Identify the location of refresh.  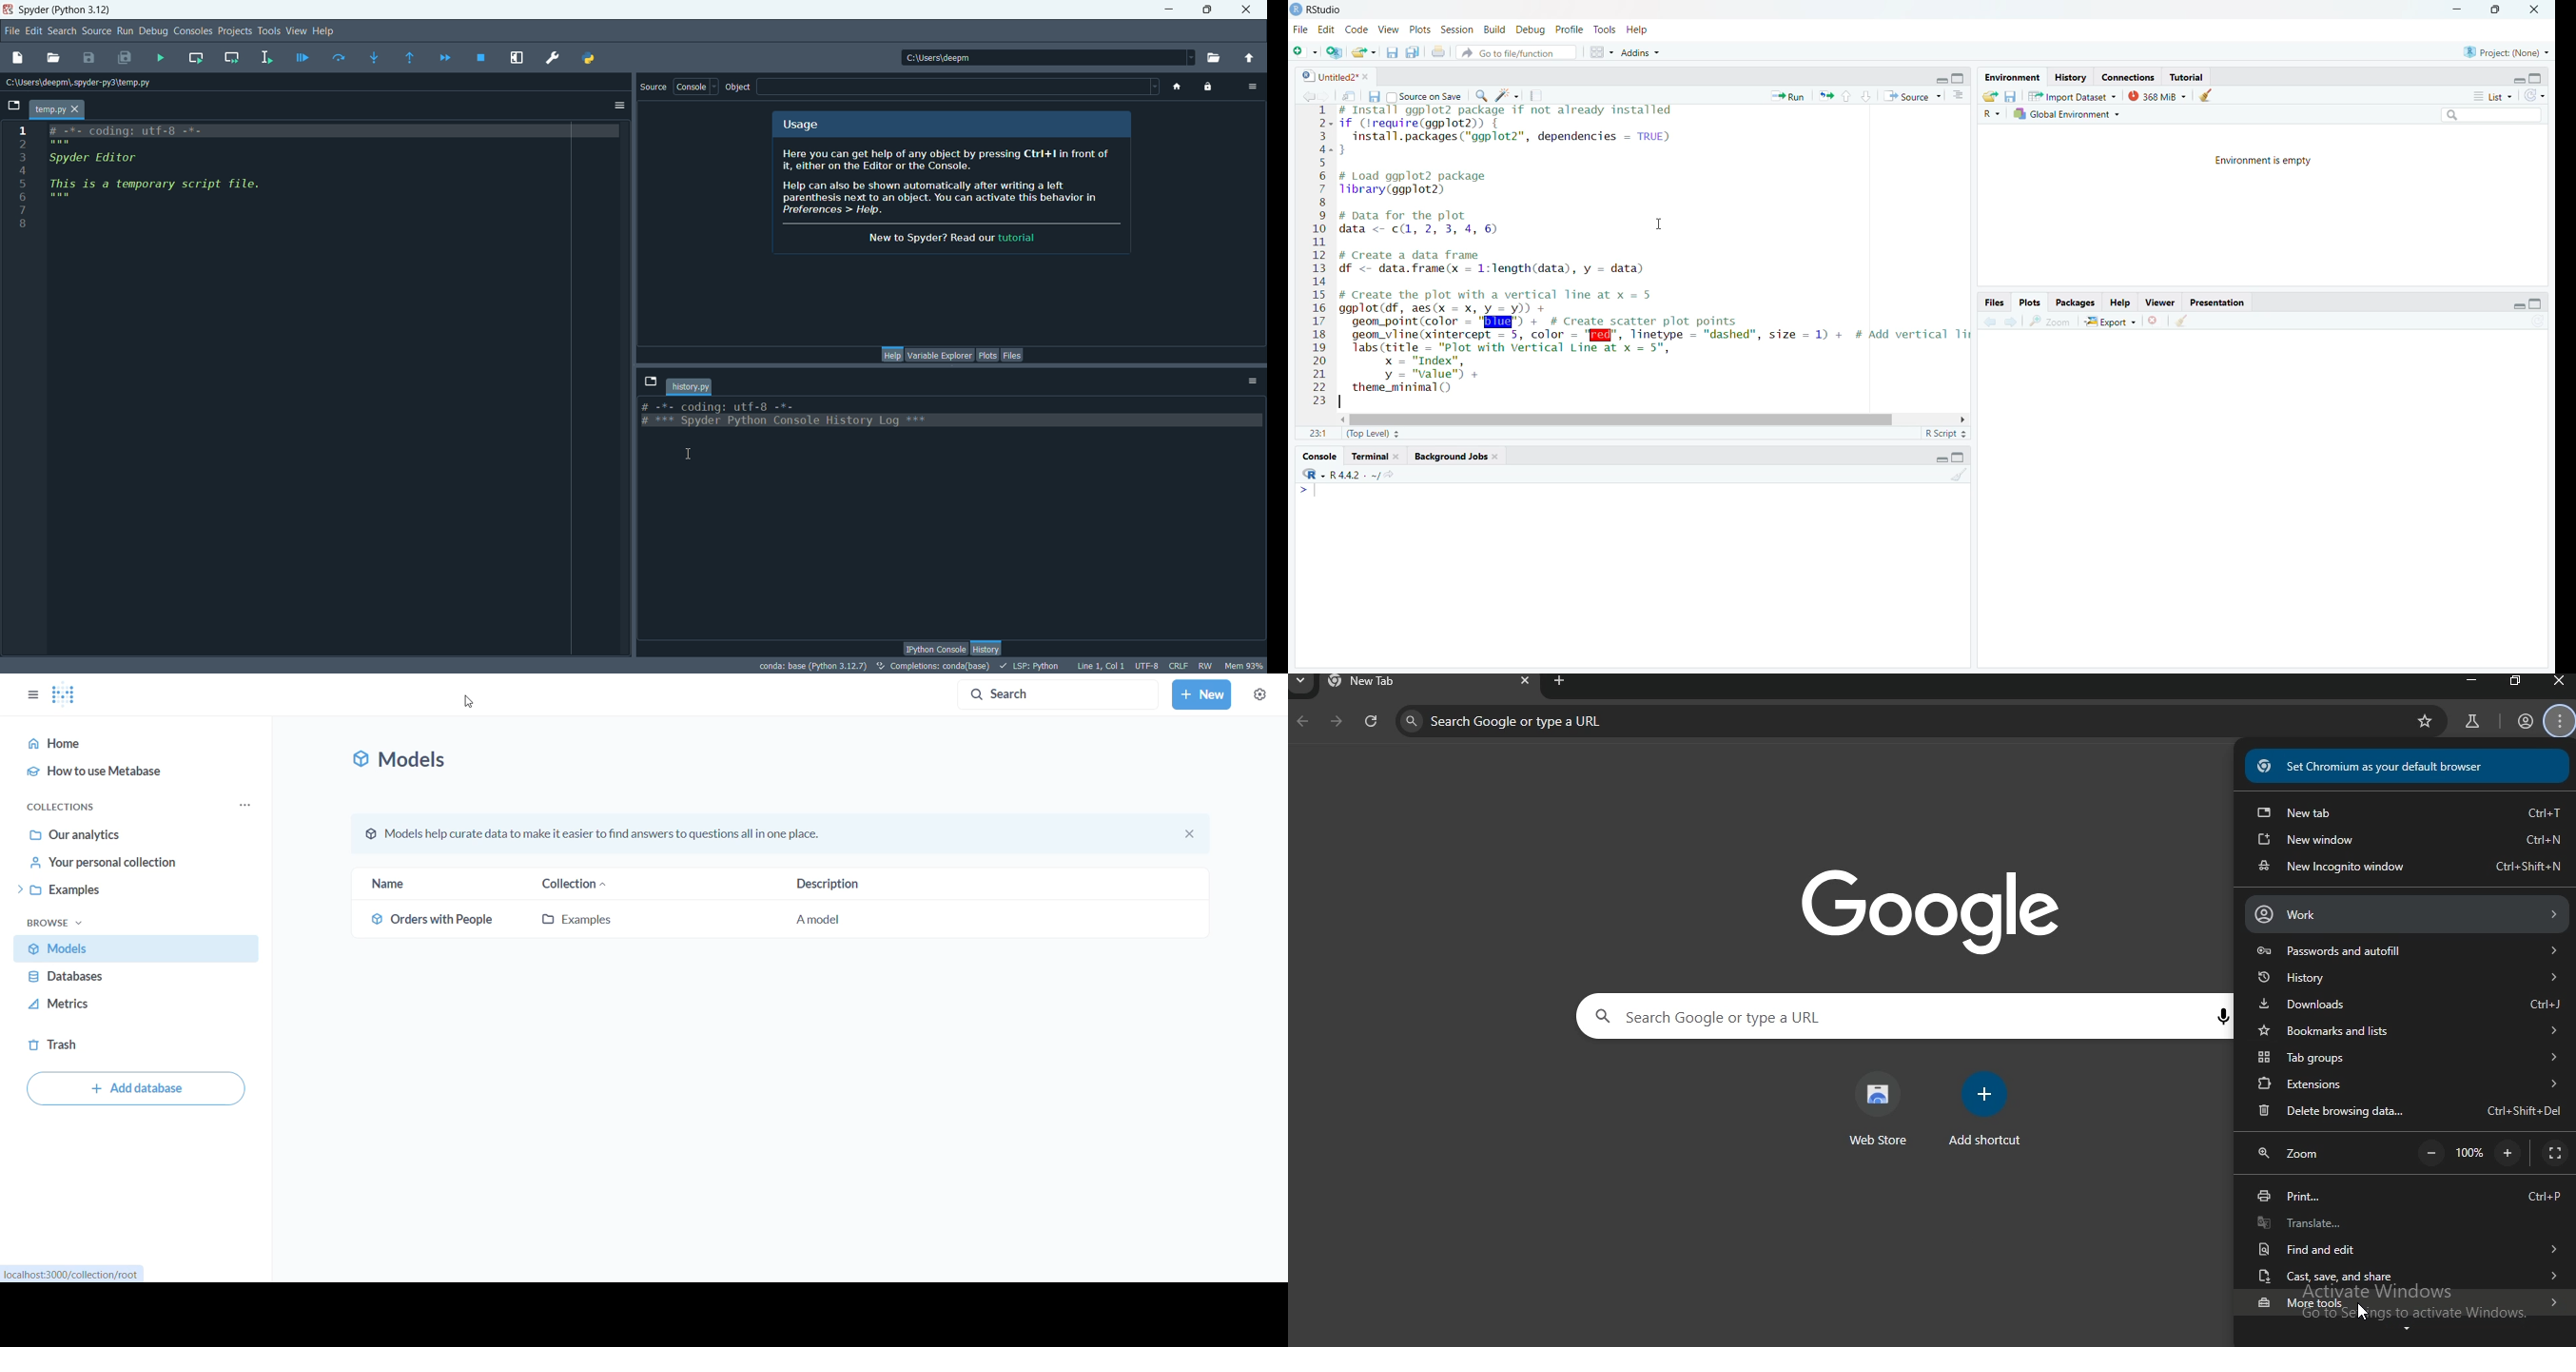
(2538, 98).